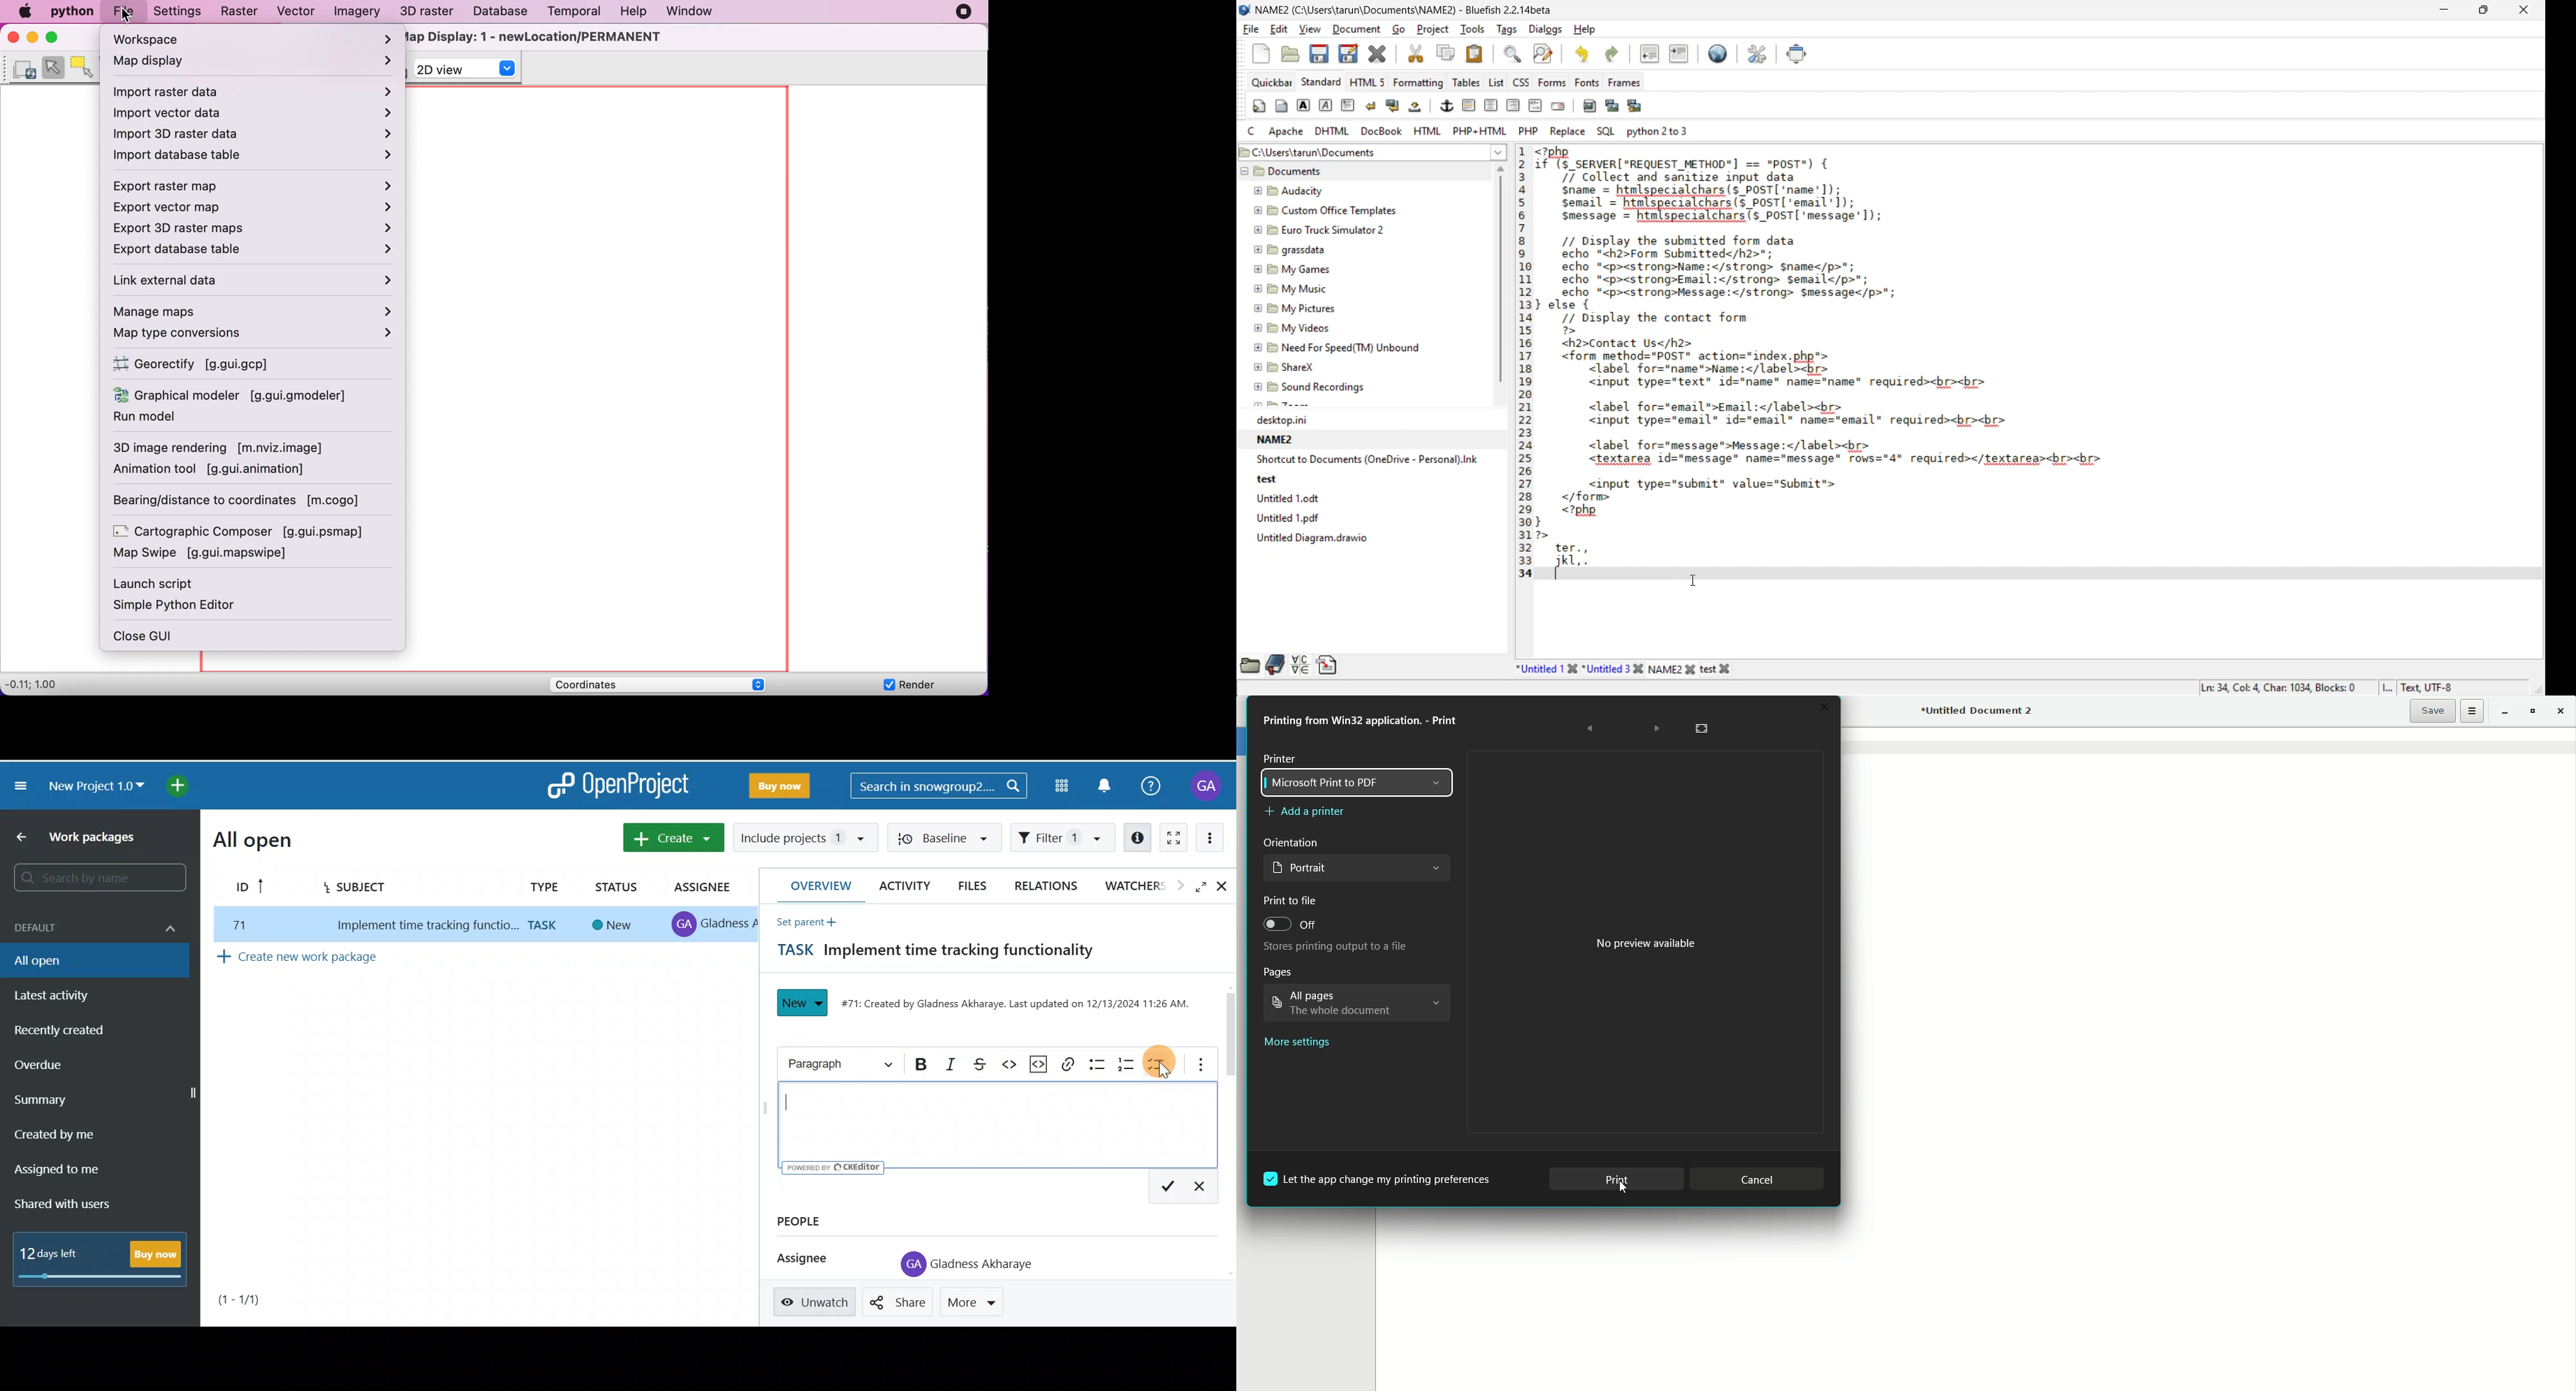 The width and height of the screenshot is (2576, 1400). I want to click on edit preferences, so click(1759, 54).